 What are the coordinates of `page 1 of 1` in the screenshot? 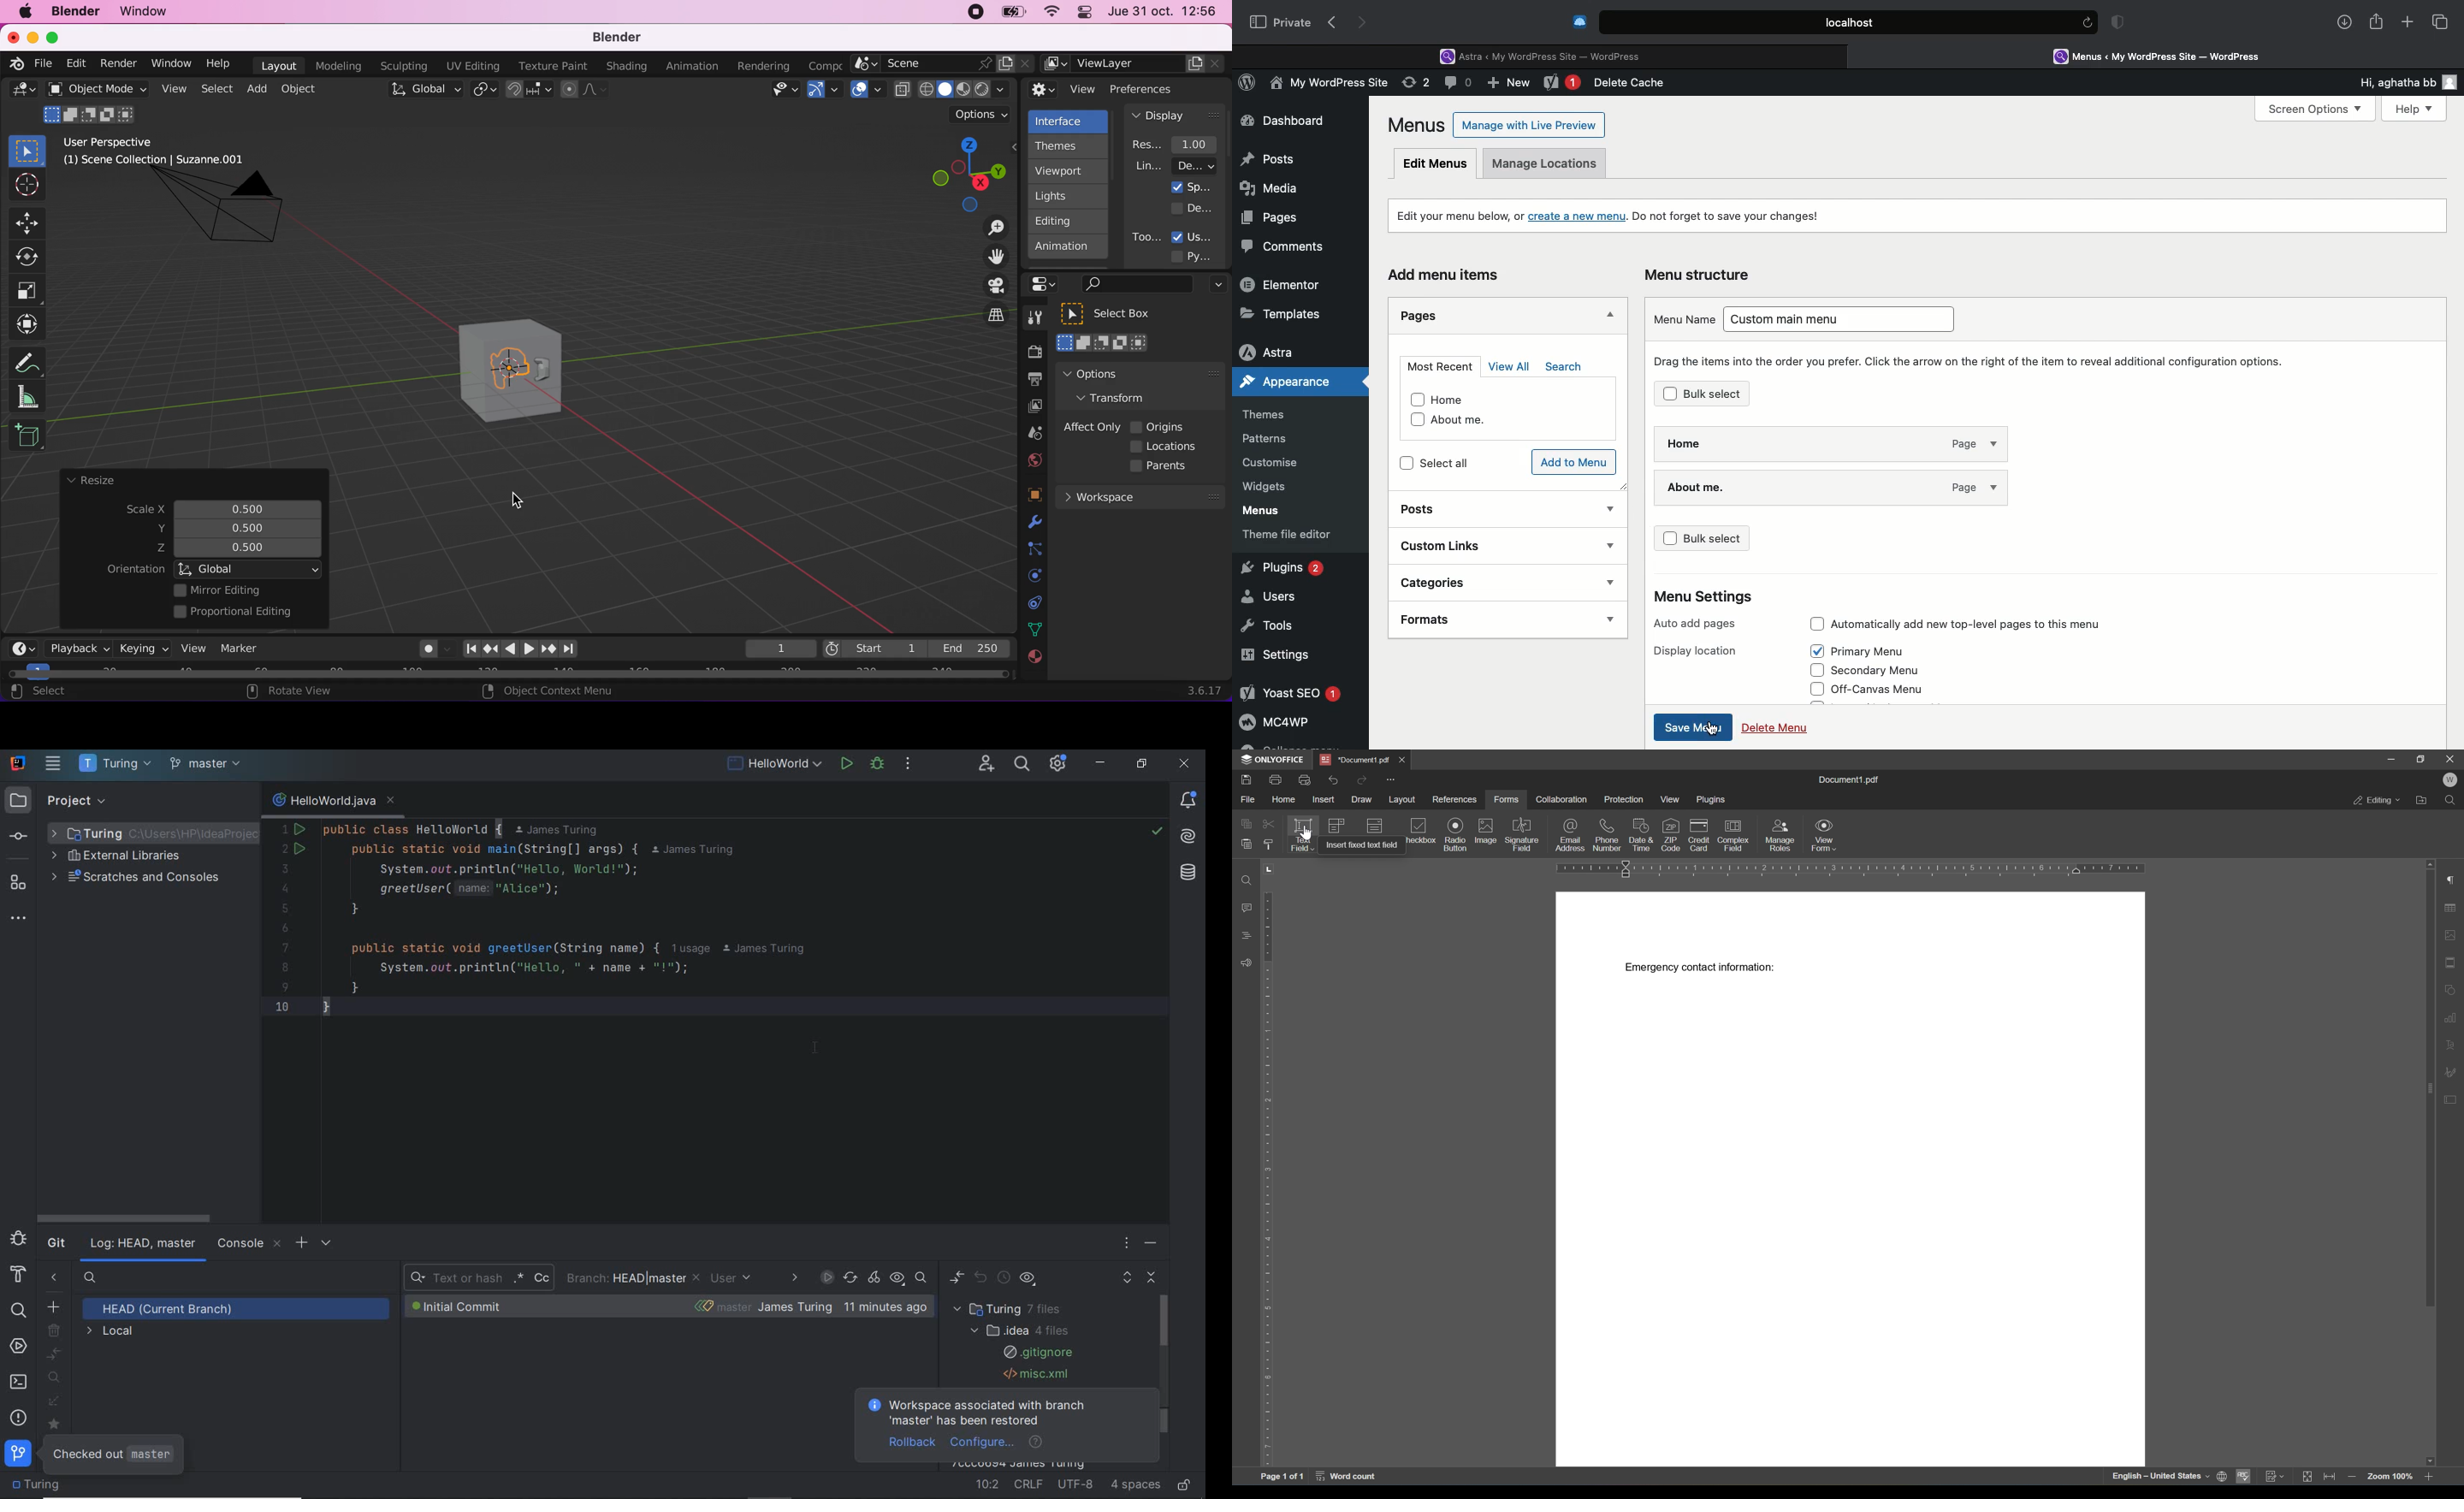 It's located at (1282, 1478).